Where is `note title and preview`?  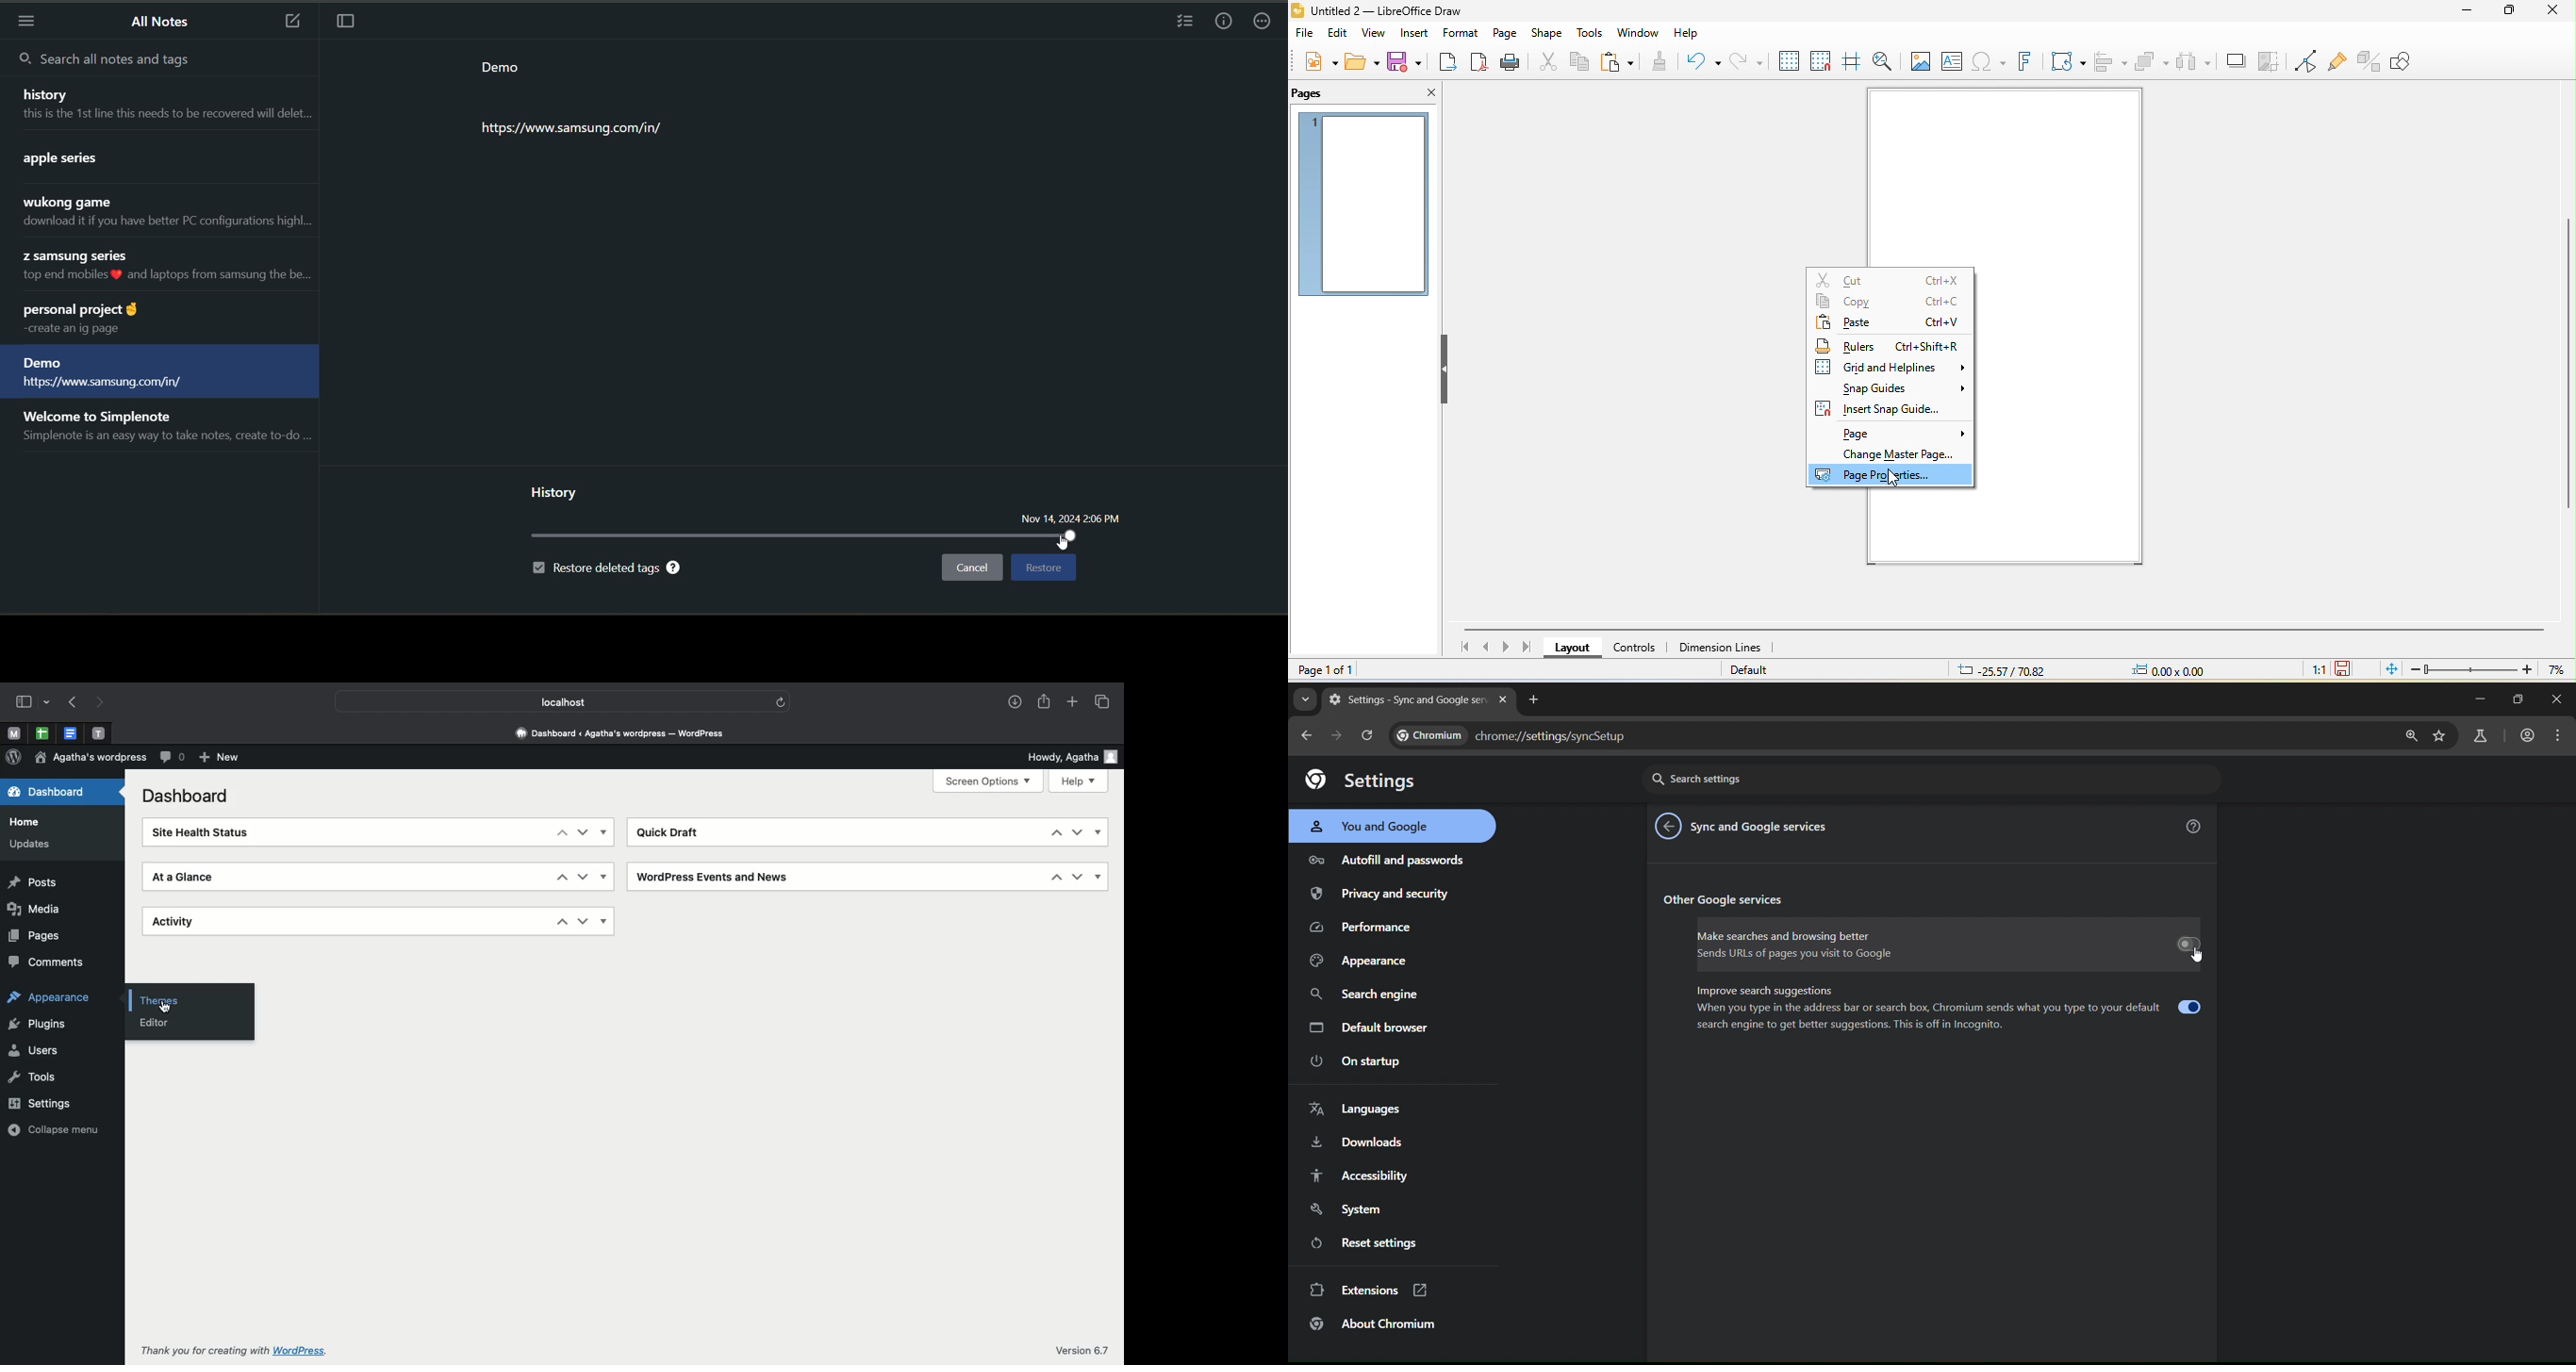 note title and preview is located at coordinates (156, 319).